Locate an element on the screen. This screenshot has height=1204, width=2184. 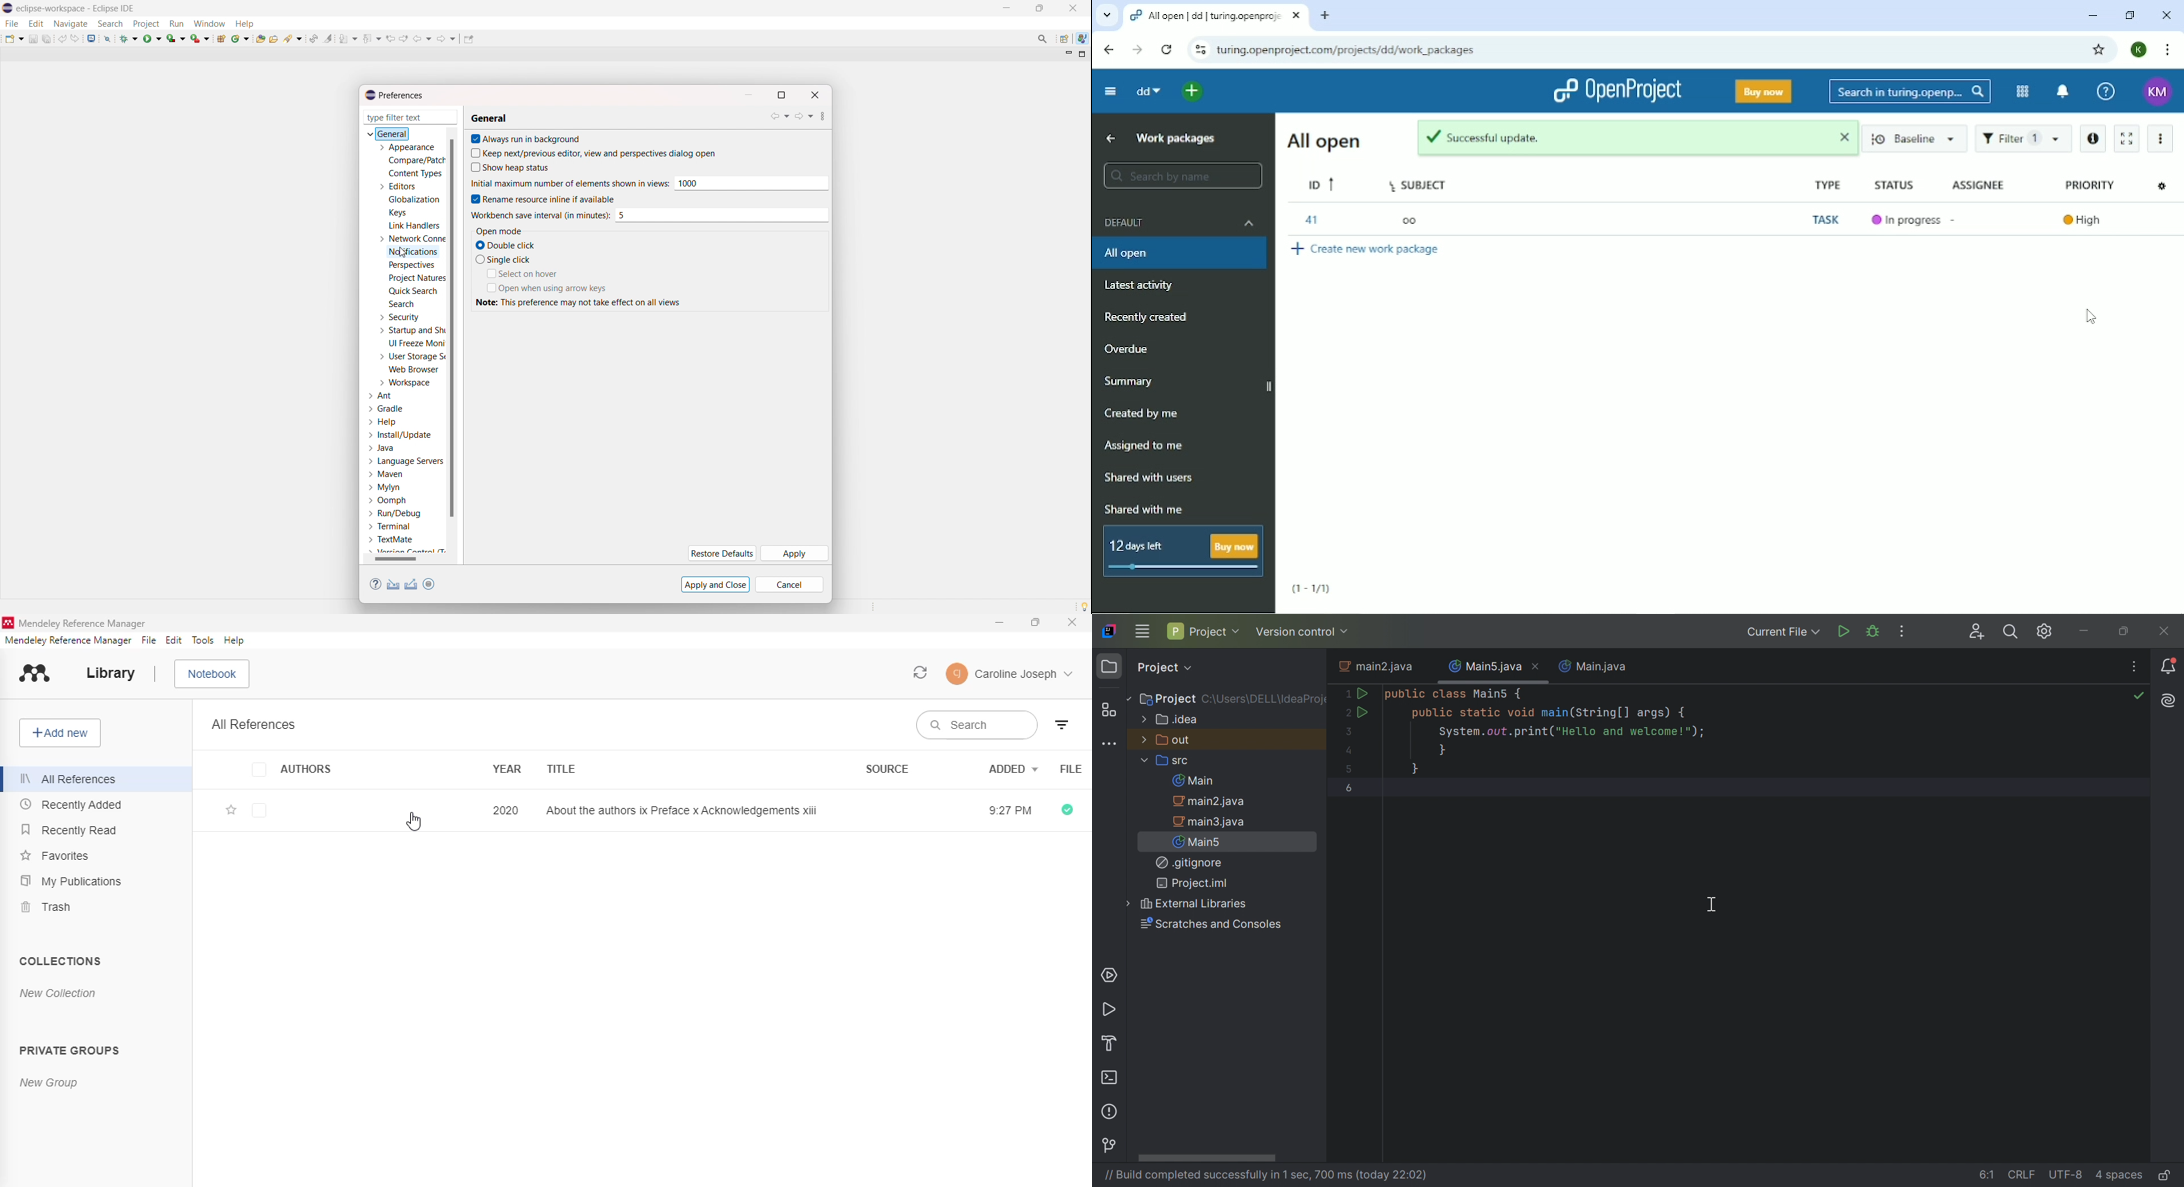
maven is located at coordinates (385, 475).